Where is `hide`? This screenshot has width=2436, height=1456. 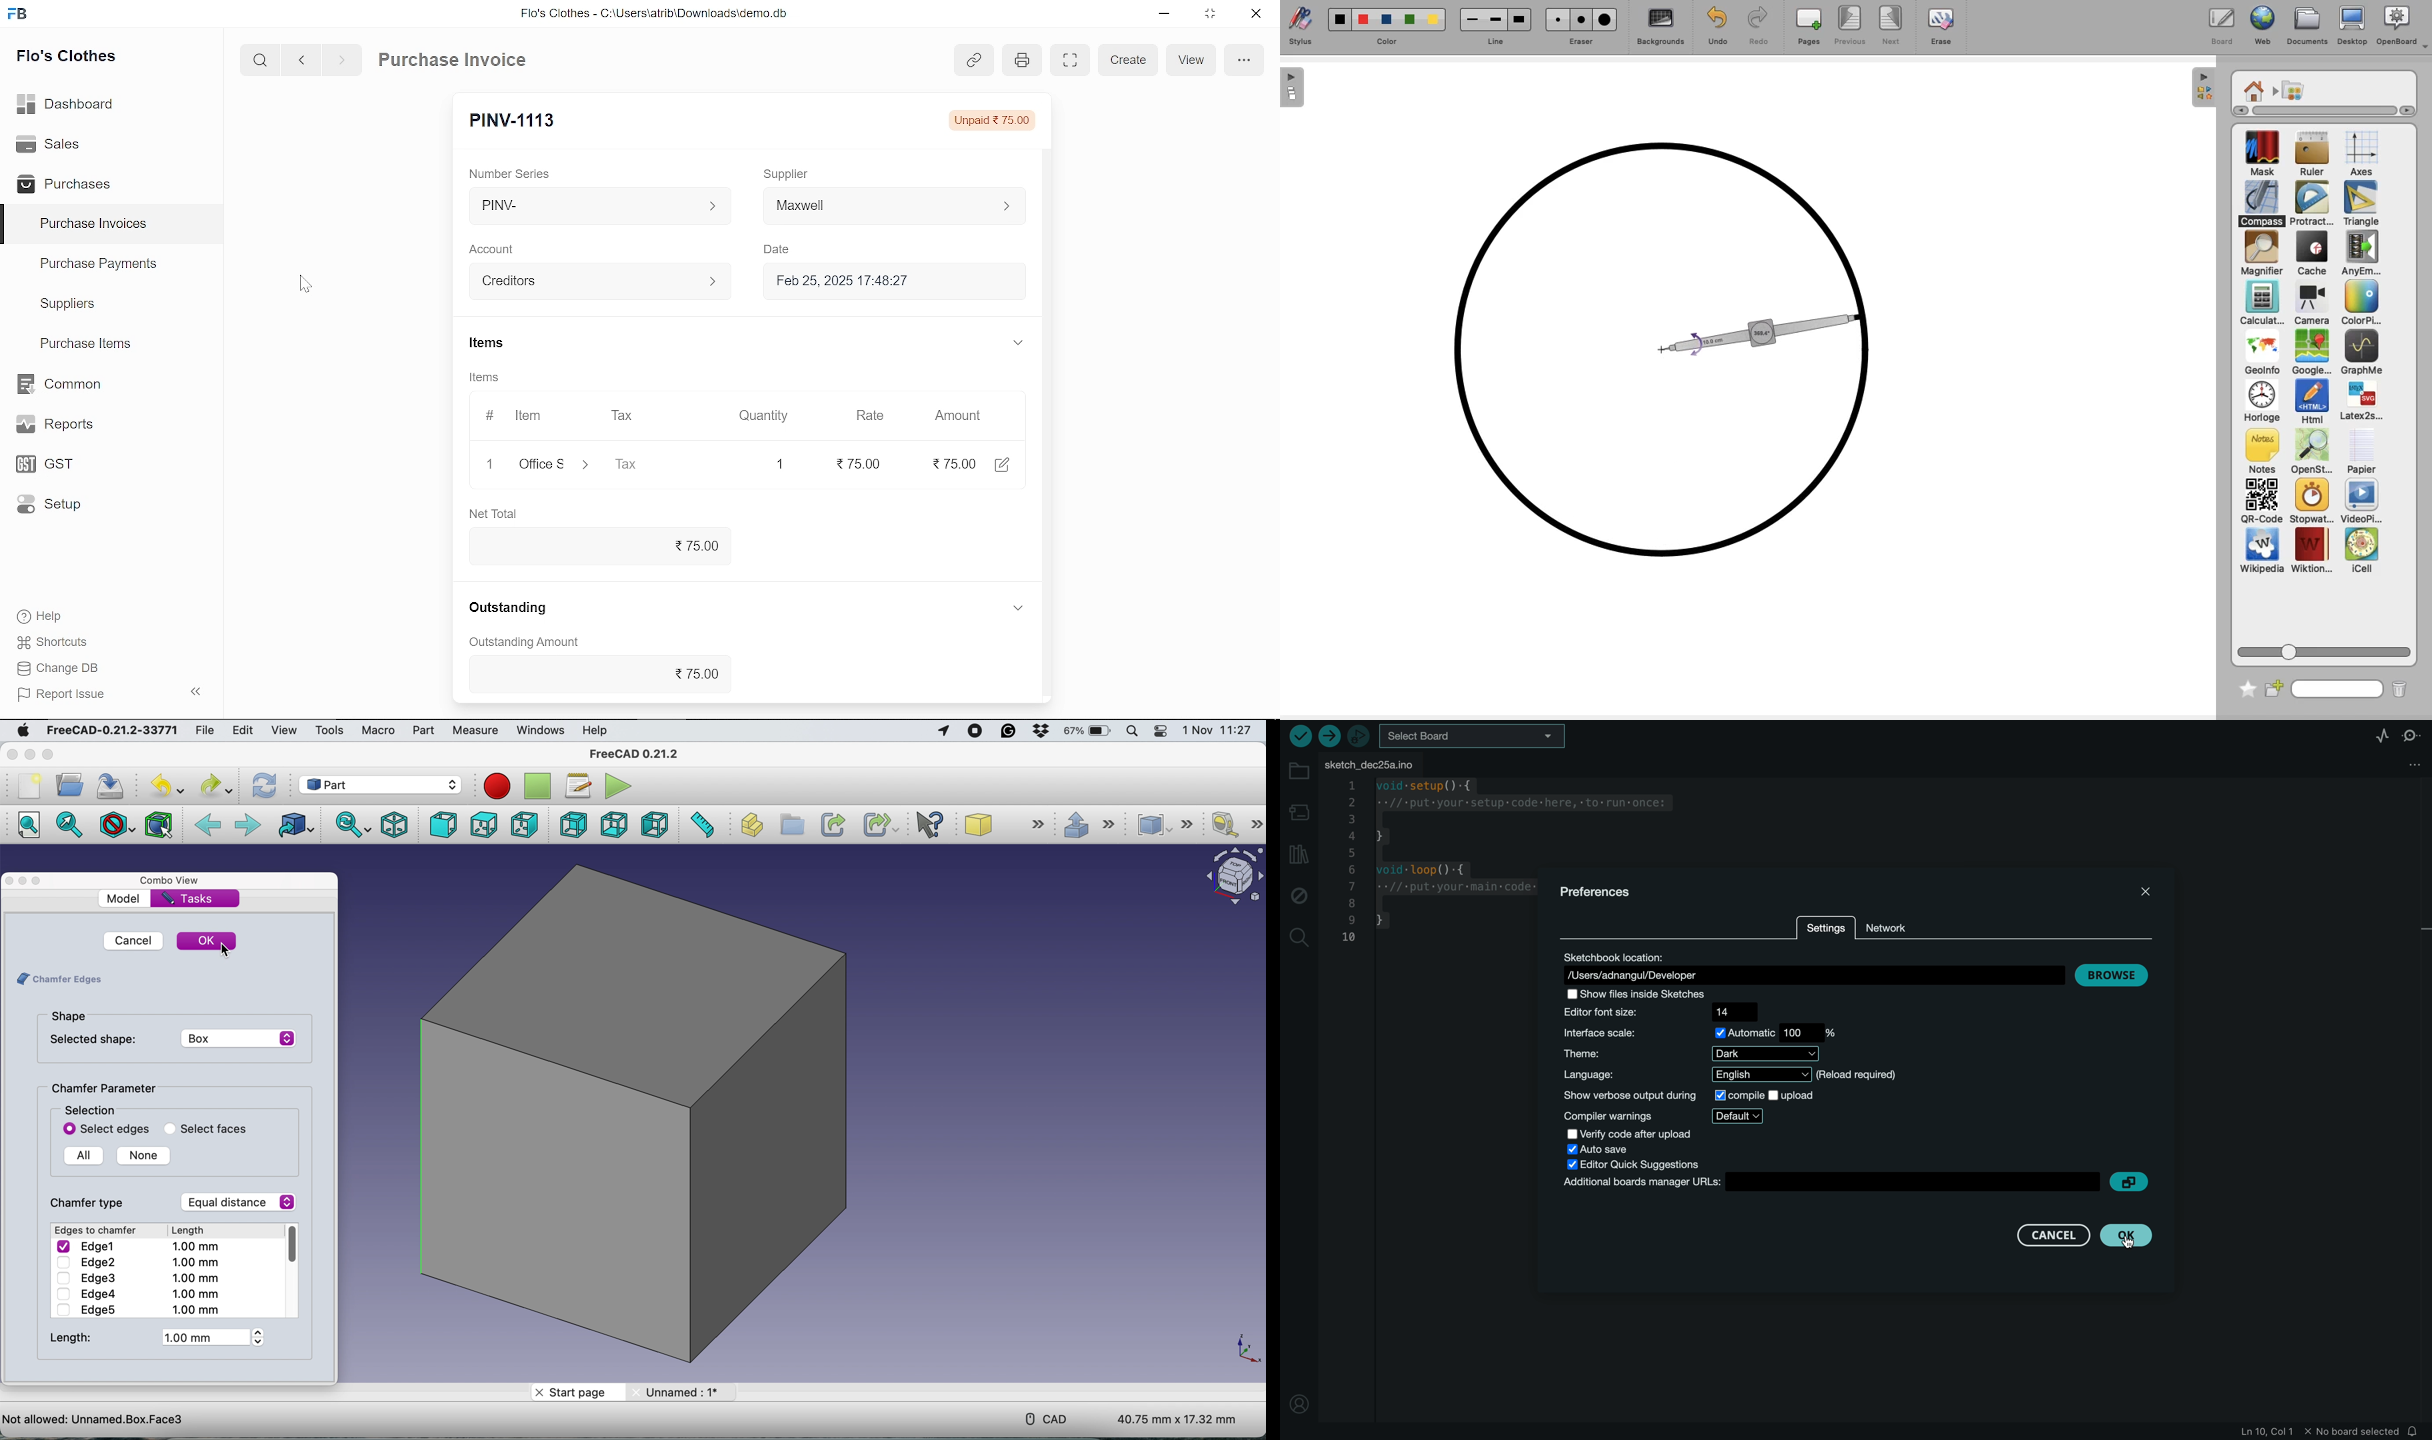
hide is located at coordinates (192, 693).